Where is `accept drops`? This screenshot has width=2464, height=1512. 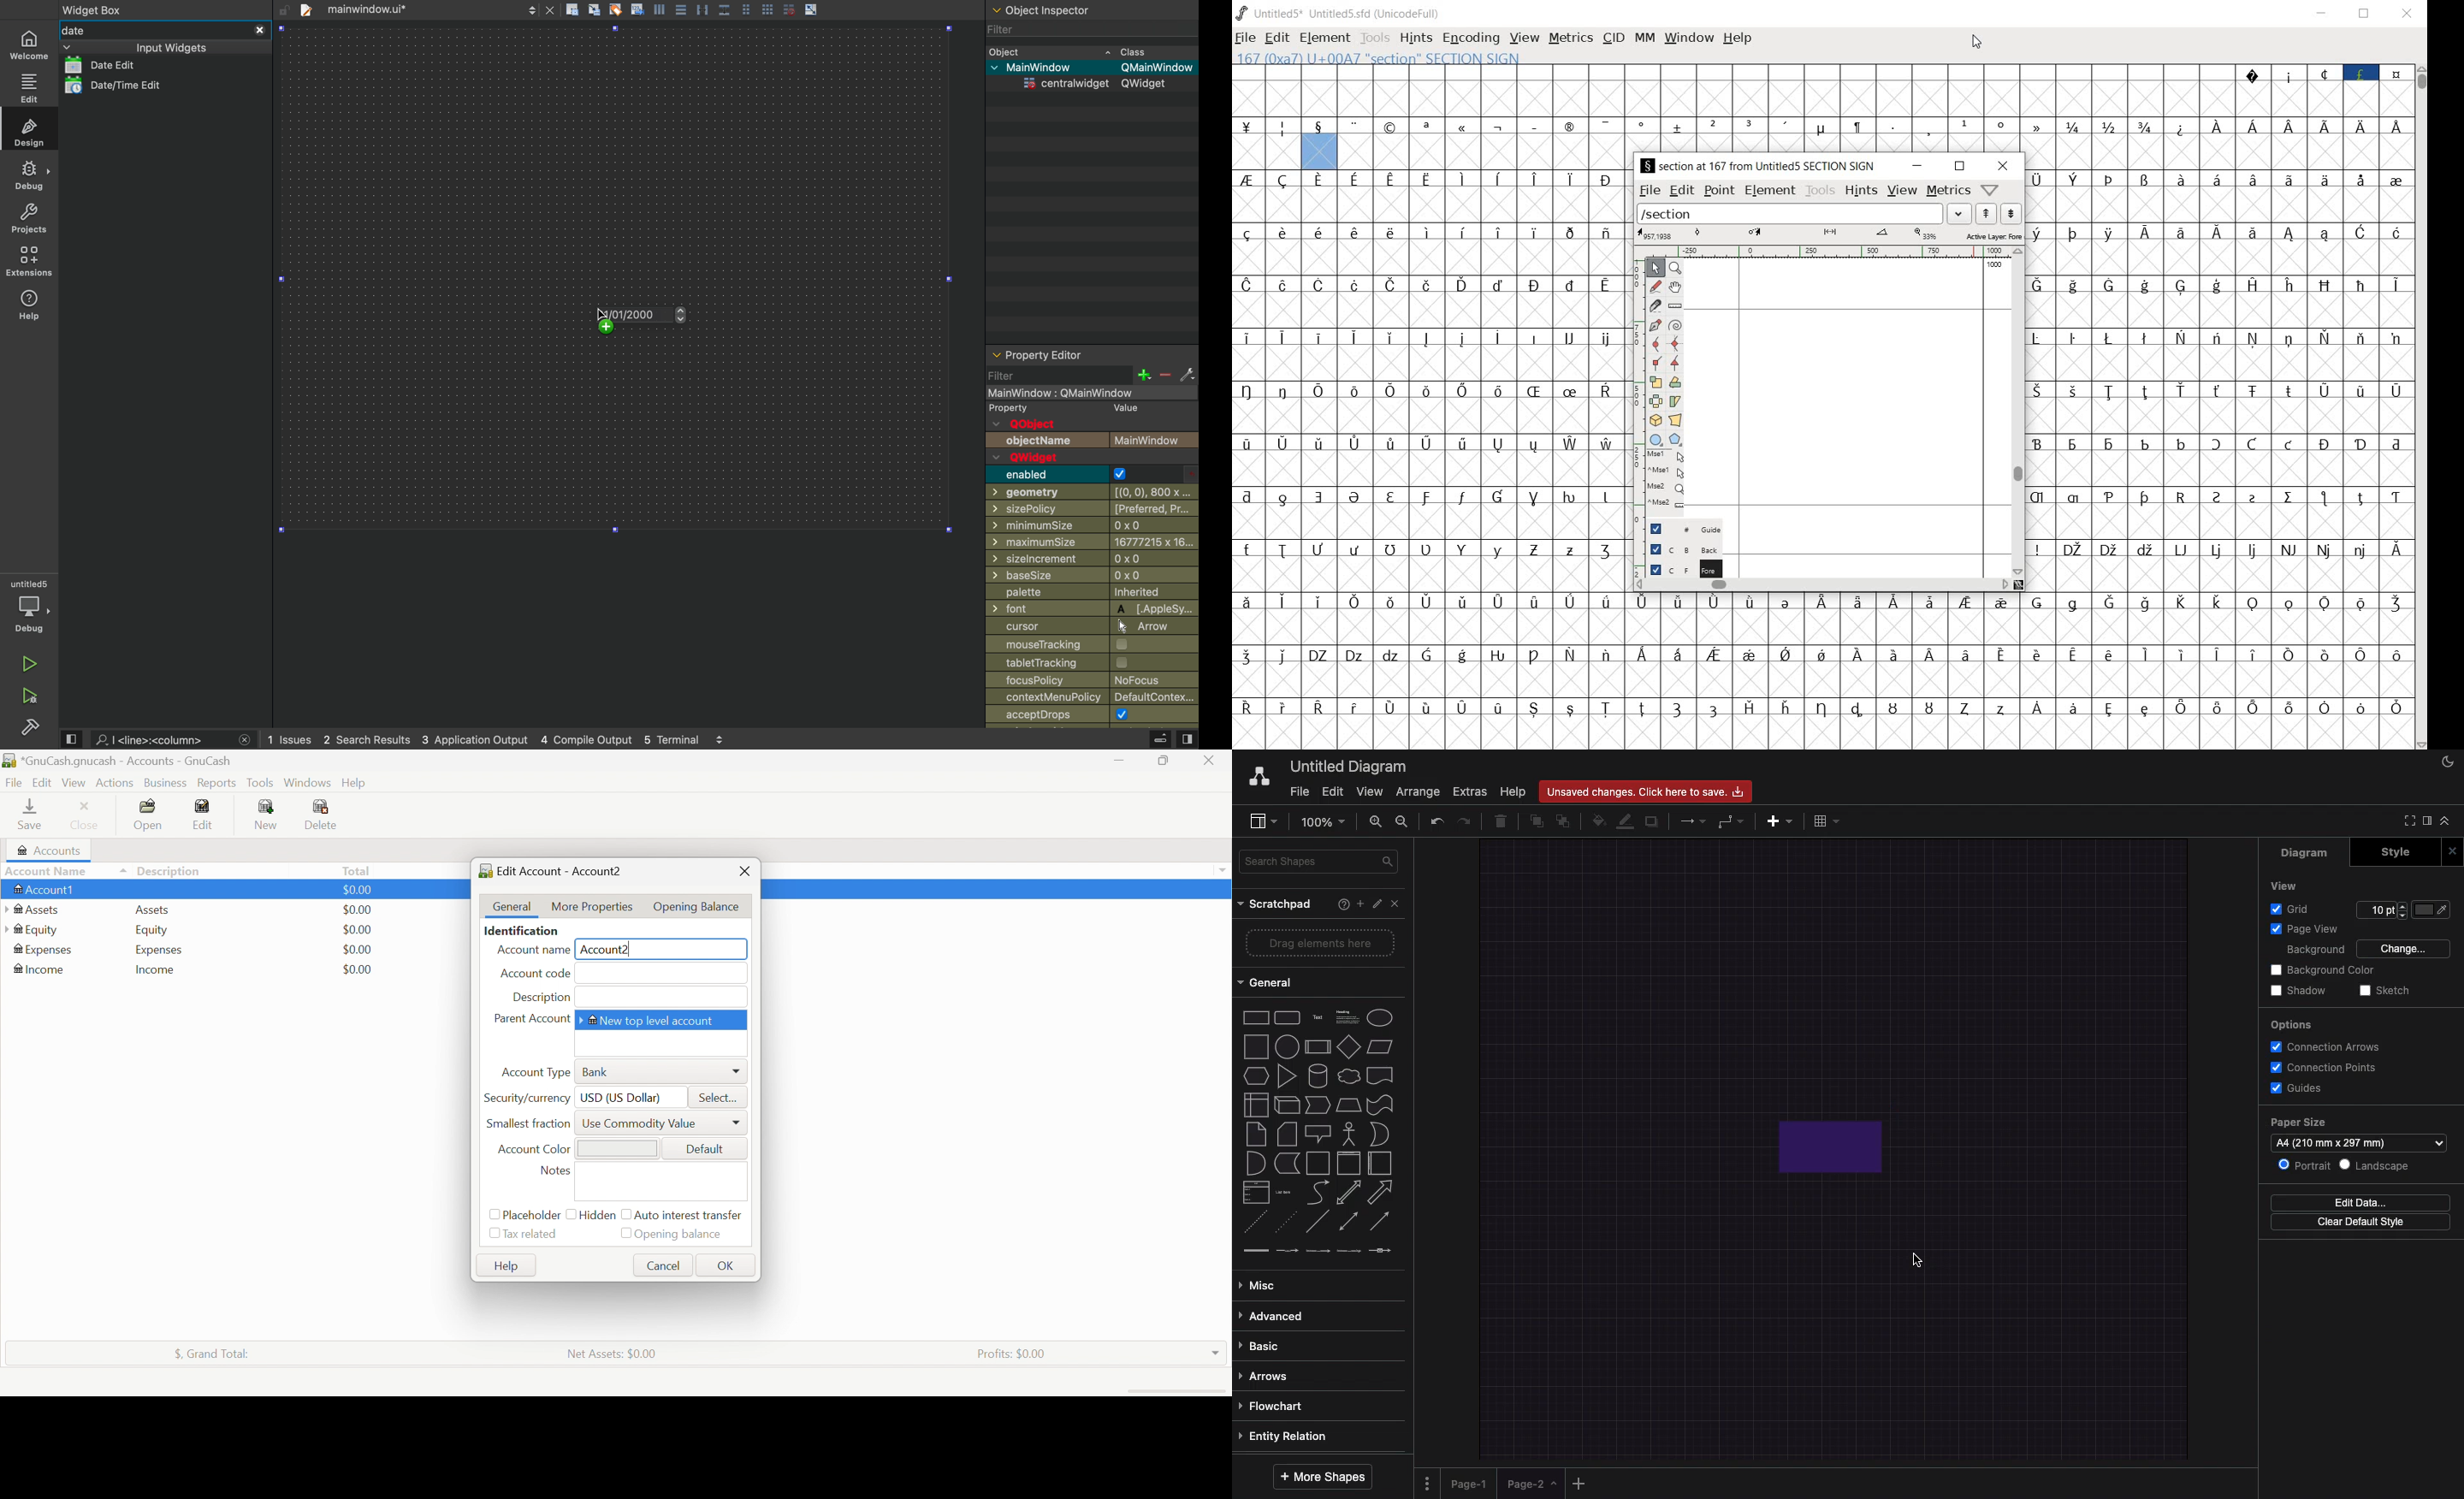
accept drops is located at coordinates (1087, 715).